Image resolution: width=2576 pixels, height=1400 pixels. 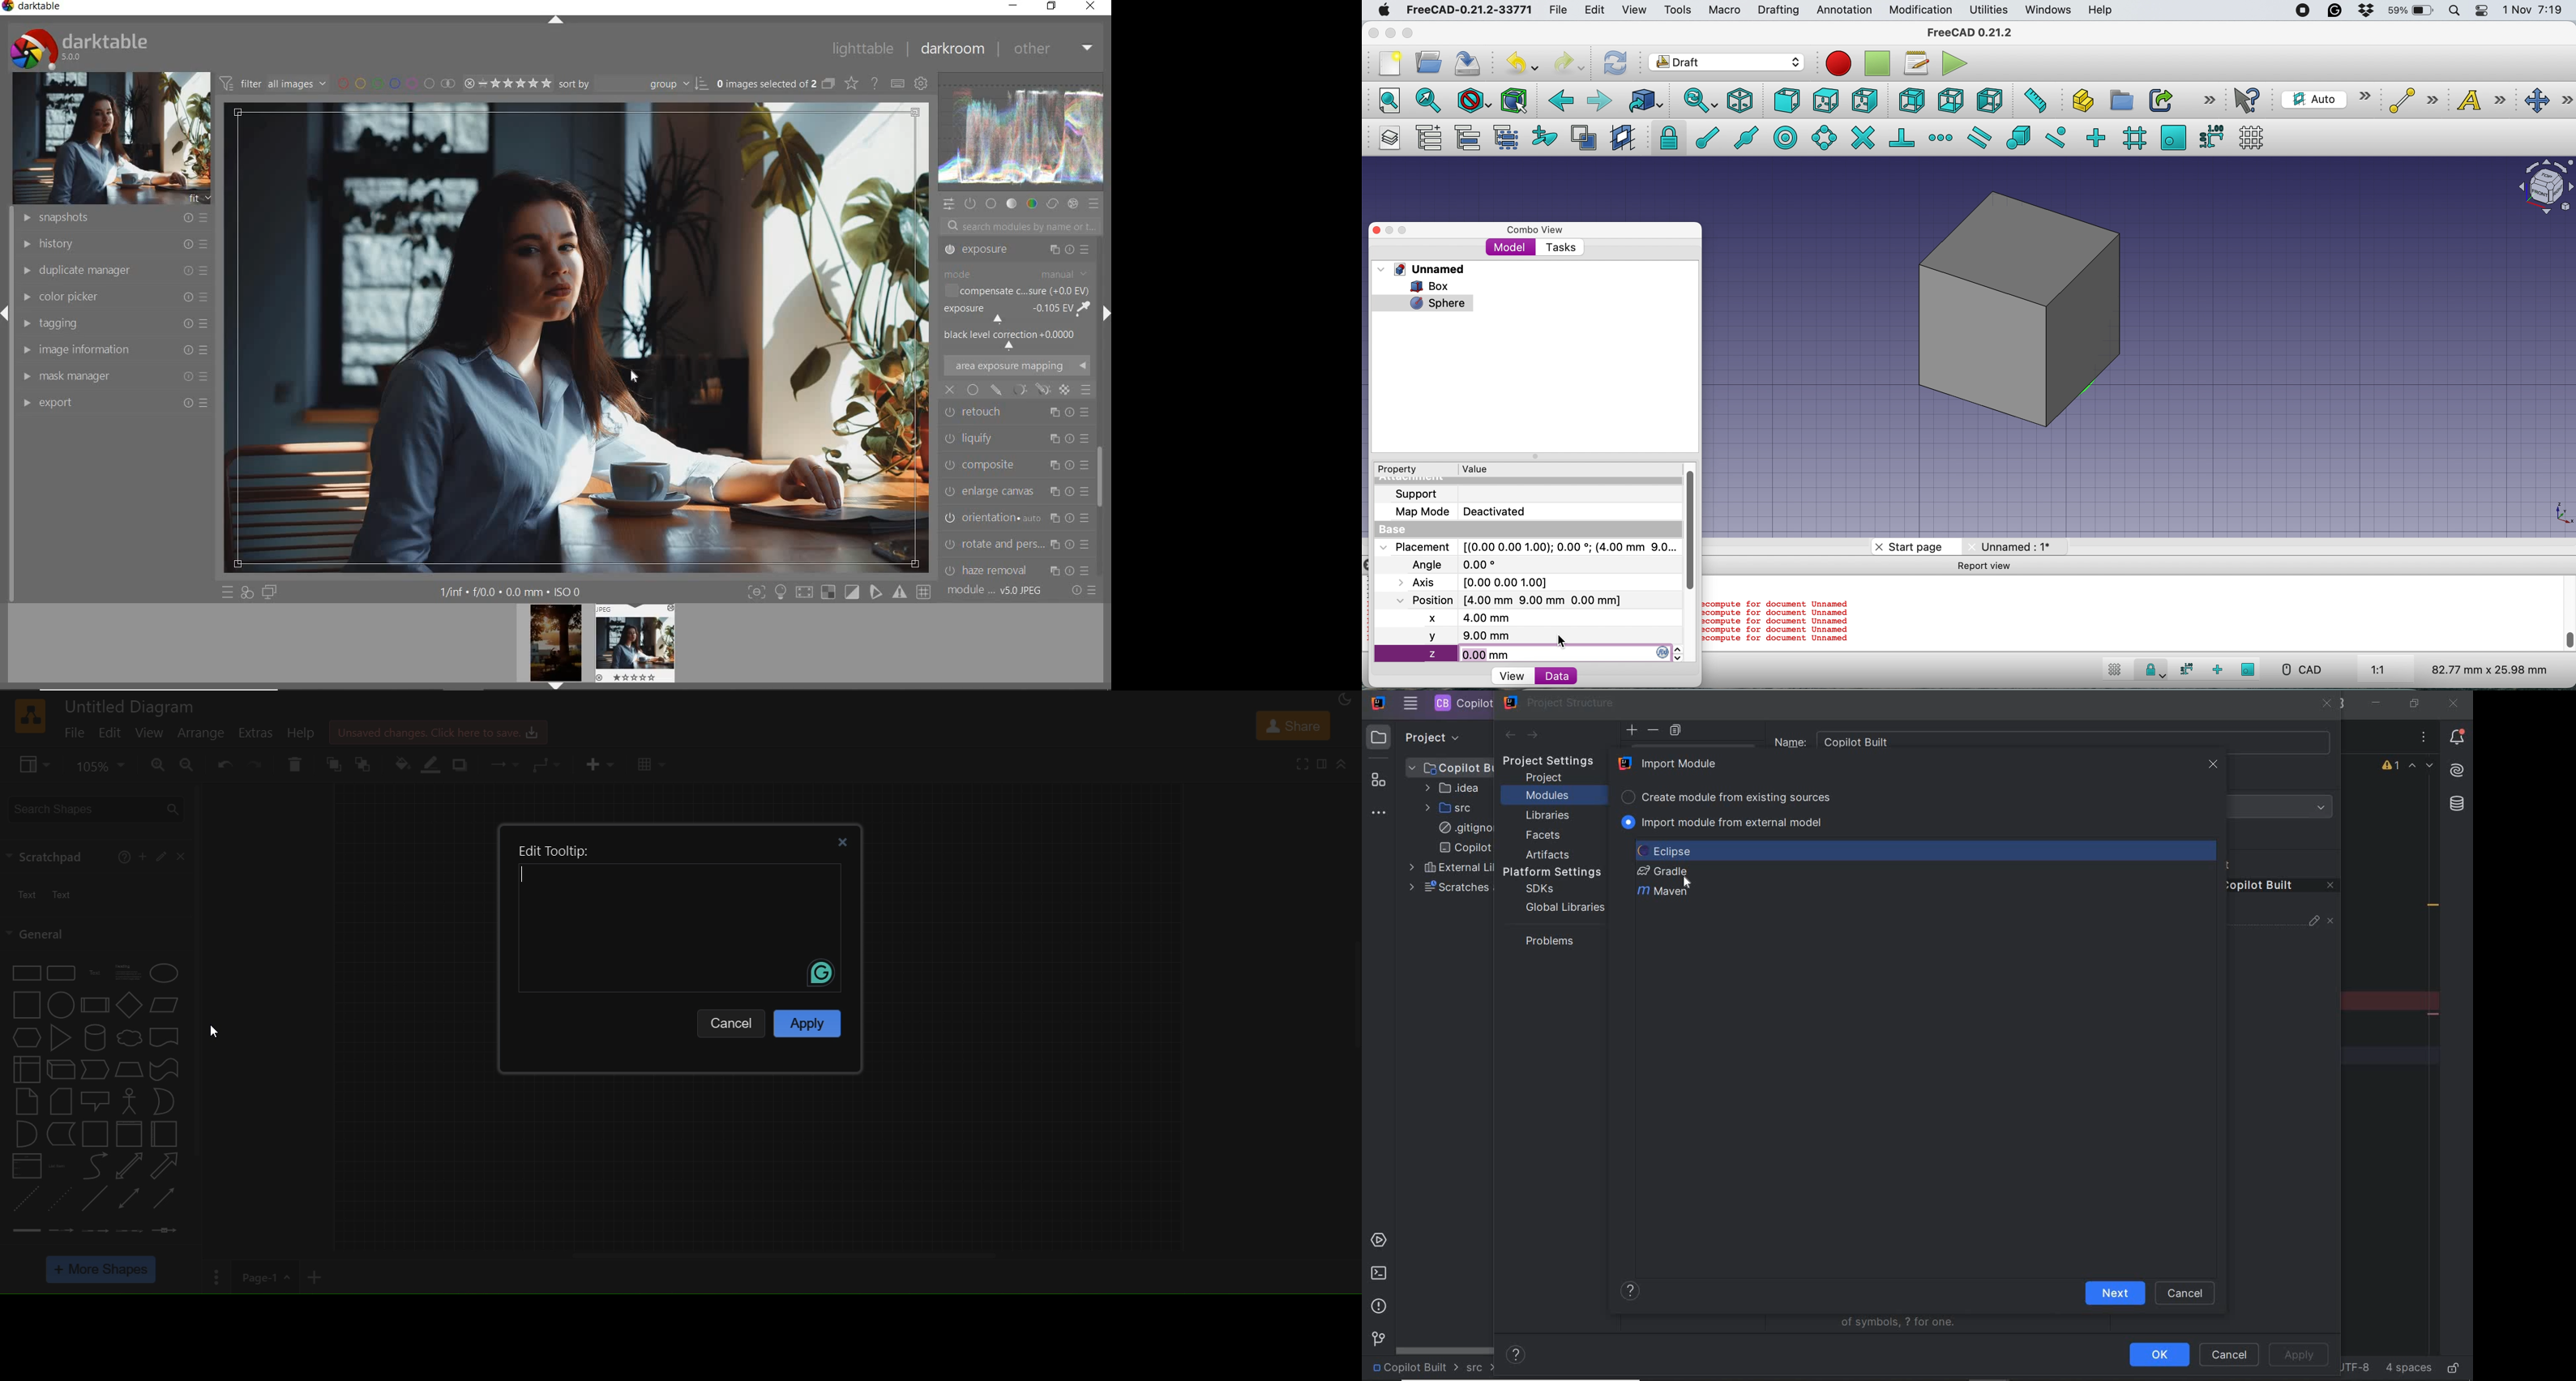 I want to click on structure, so click(x=1380, y=782).